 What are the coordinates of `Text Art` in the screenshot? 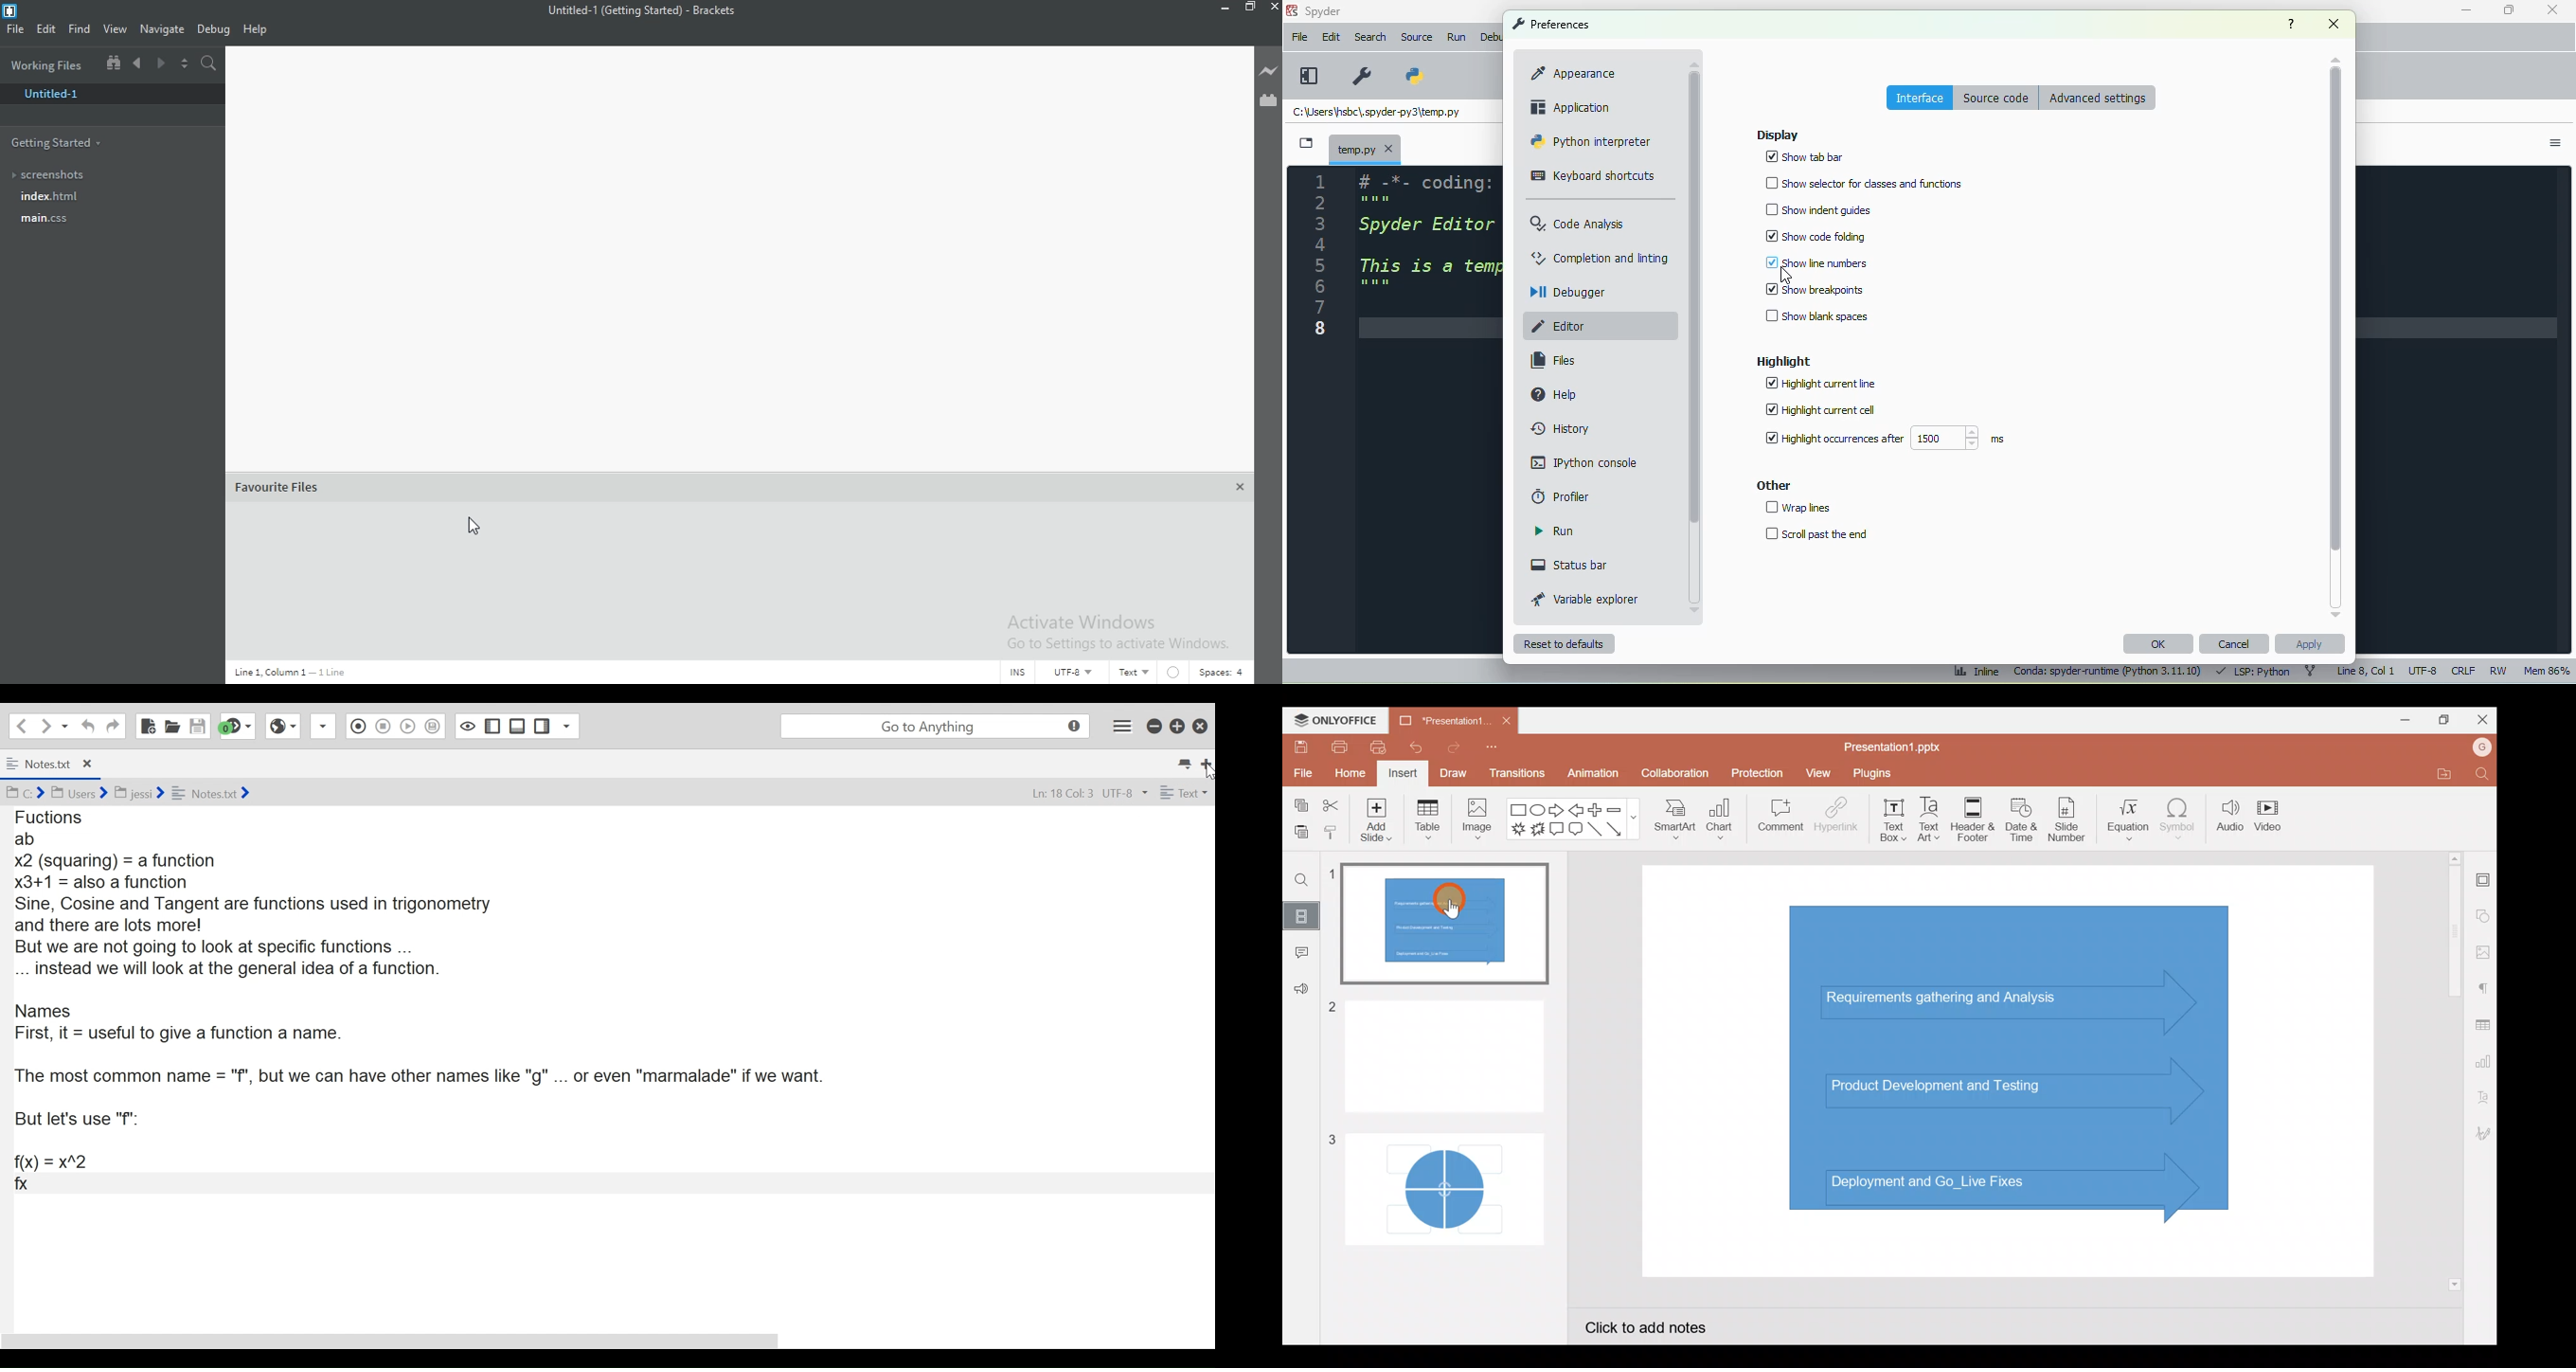 It's located at (1933, 820).